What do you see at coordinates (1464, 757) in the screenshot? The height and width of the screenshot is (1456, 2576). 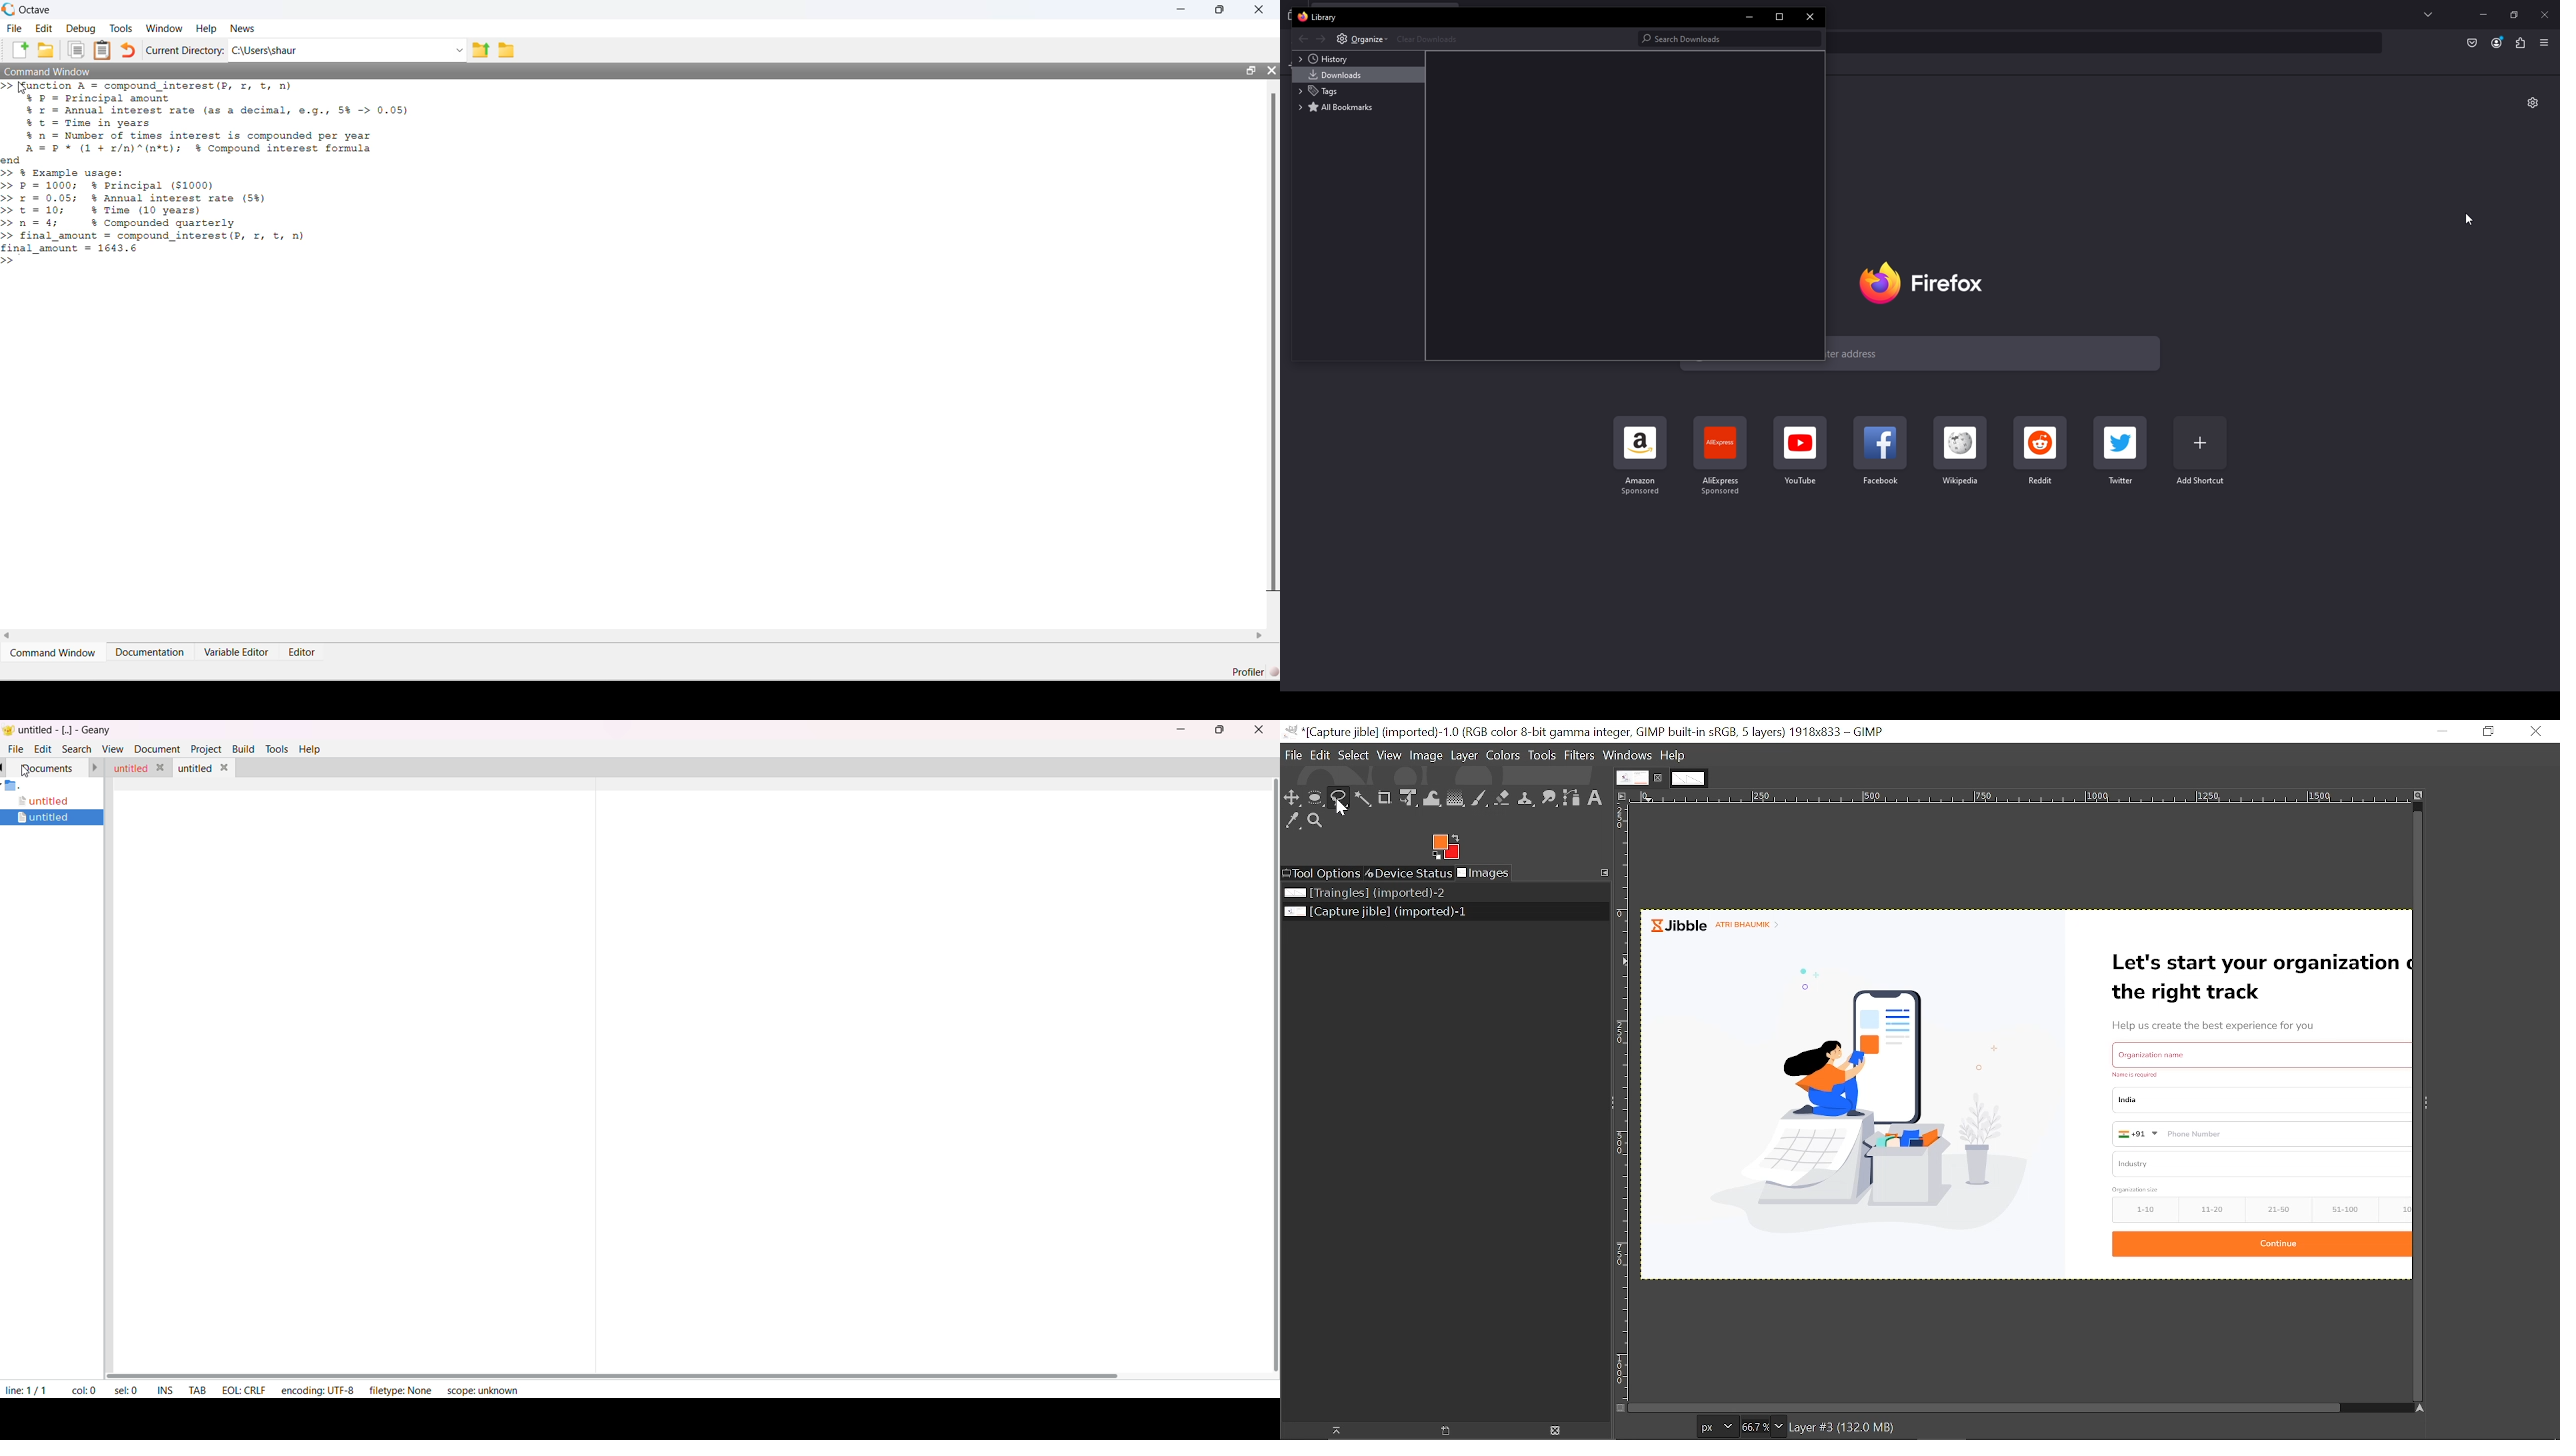 I see `Layer` at bounding box center [1464, 757].